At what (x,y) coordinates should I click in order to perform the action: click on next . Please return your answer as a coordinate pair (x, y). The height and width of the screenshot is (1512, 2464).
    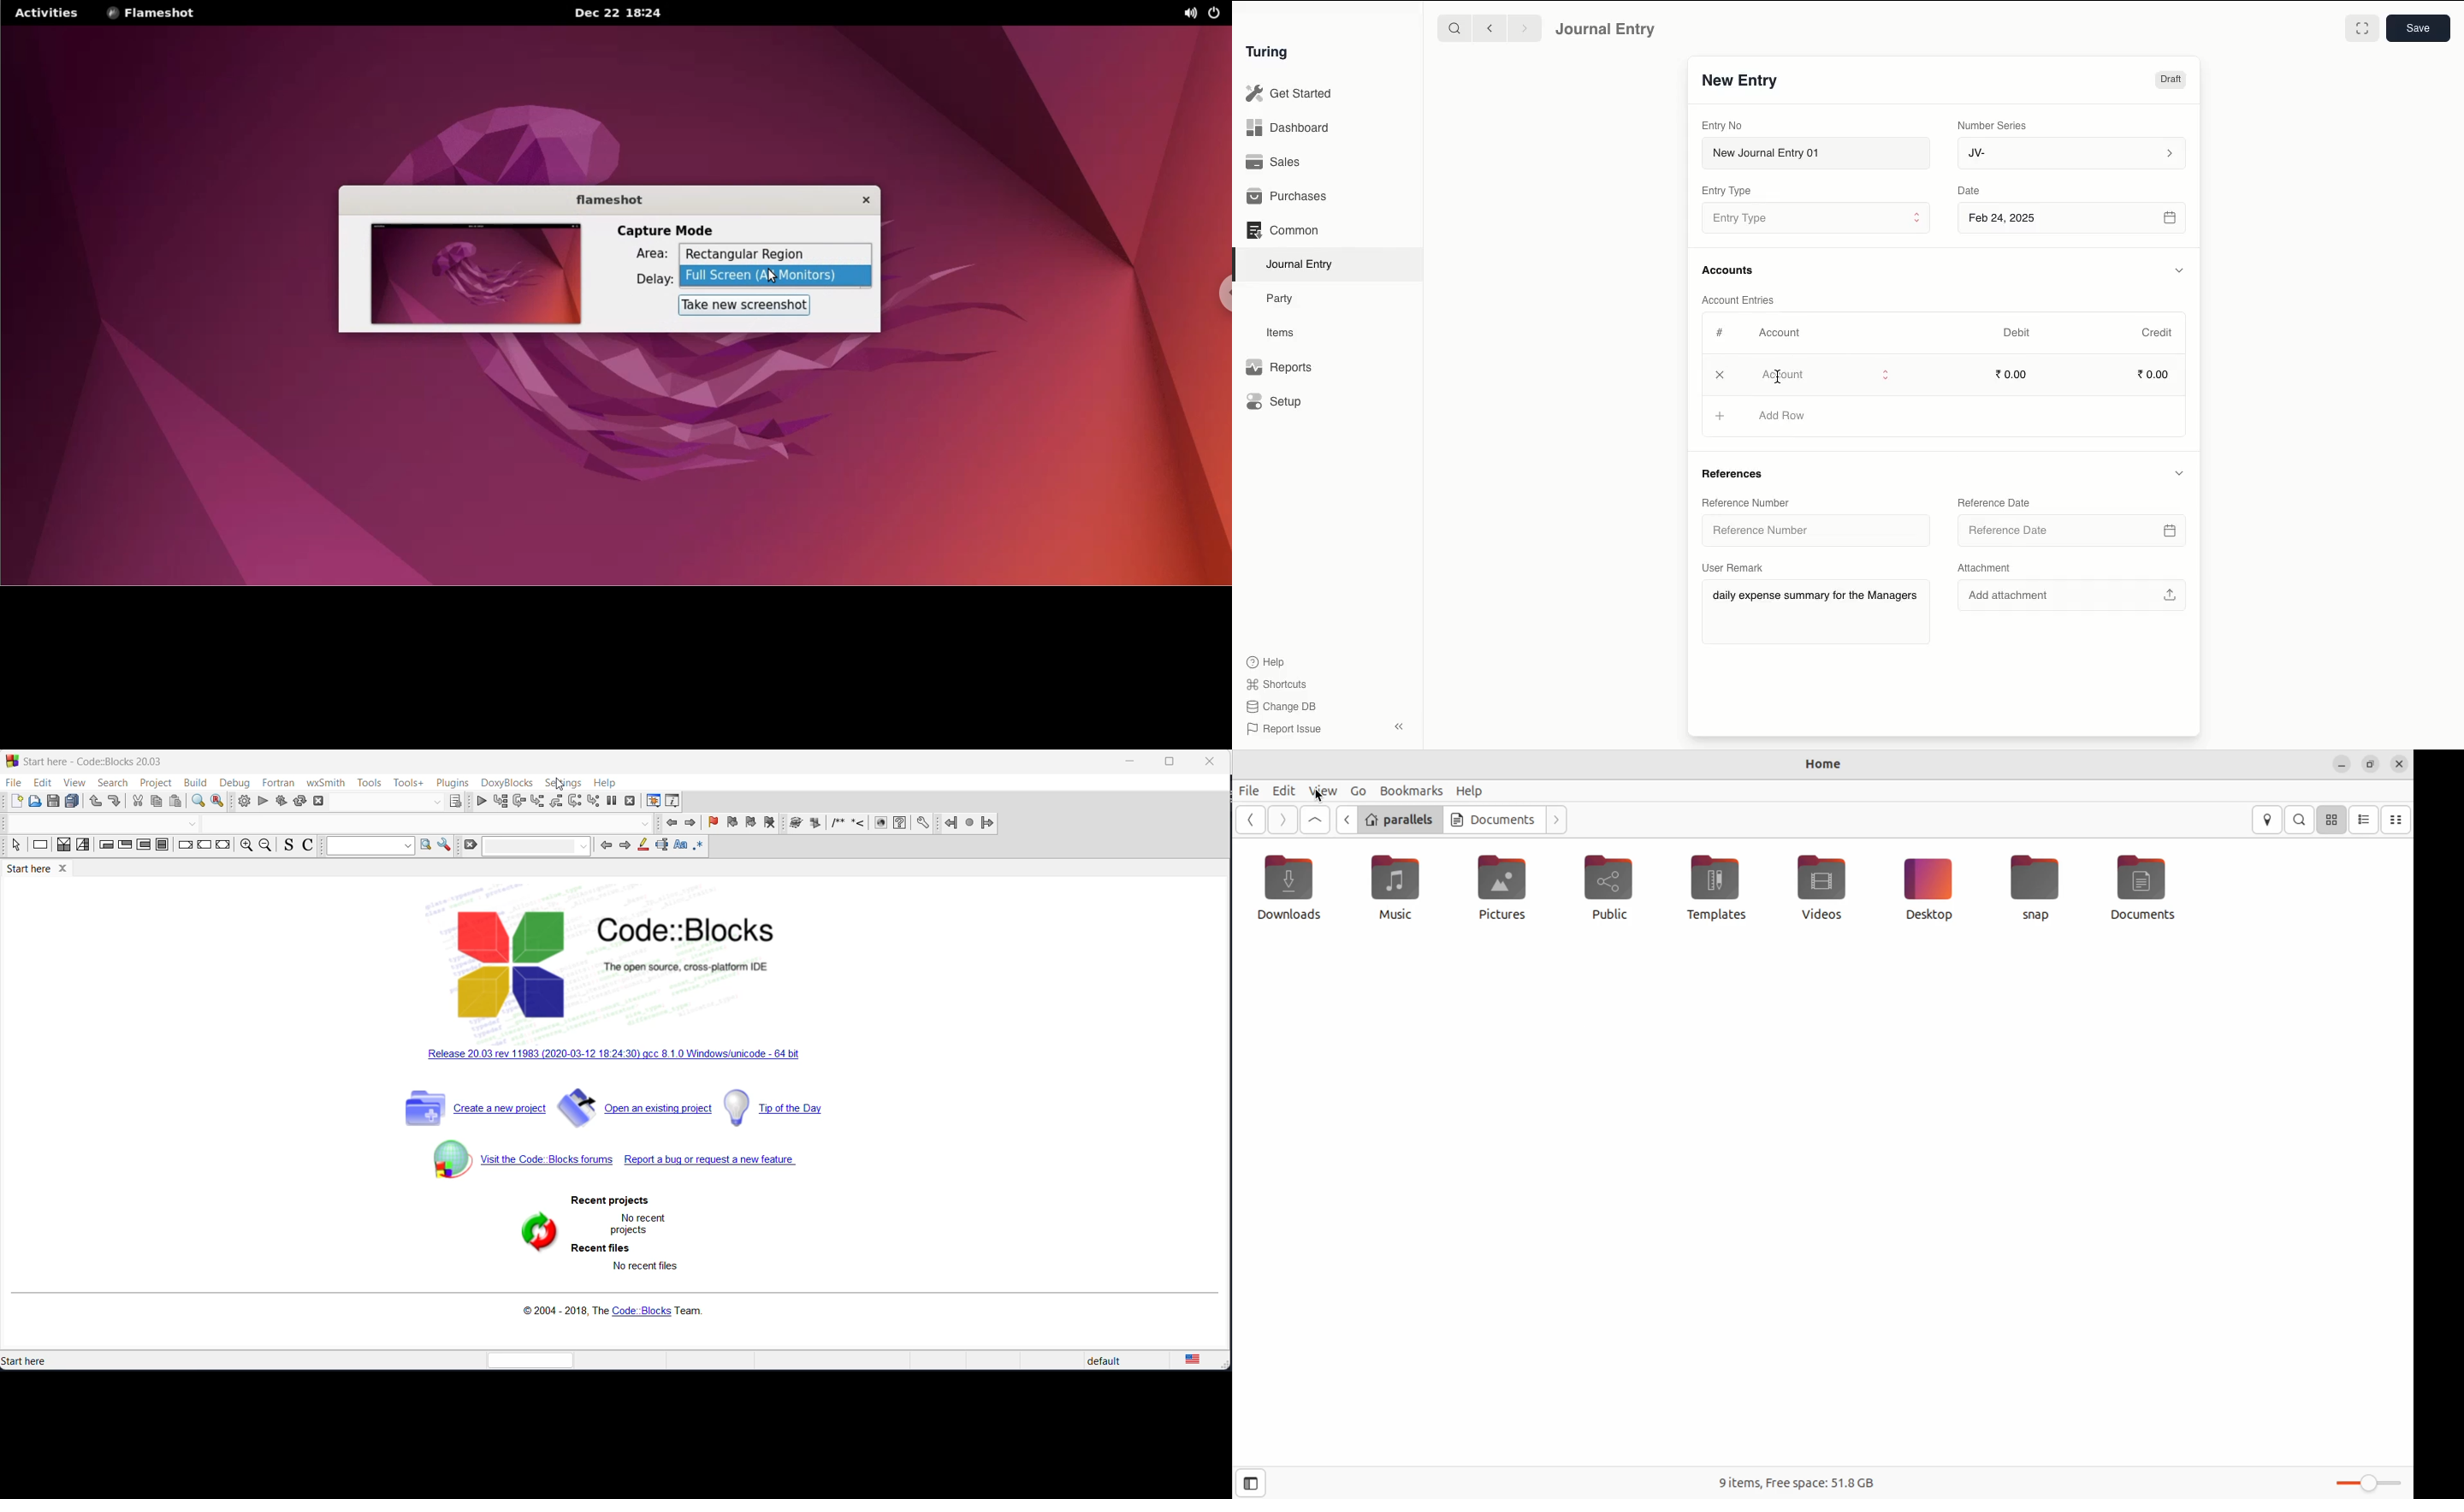
    Looking at the image, I should click on (624, 847).